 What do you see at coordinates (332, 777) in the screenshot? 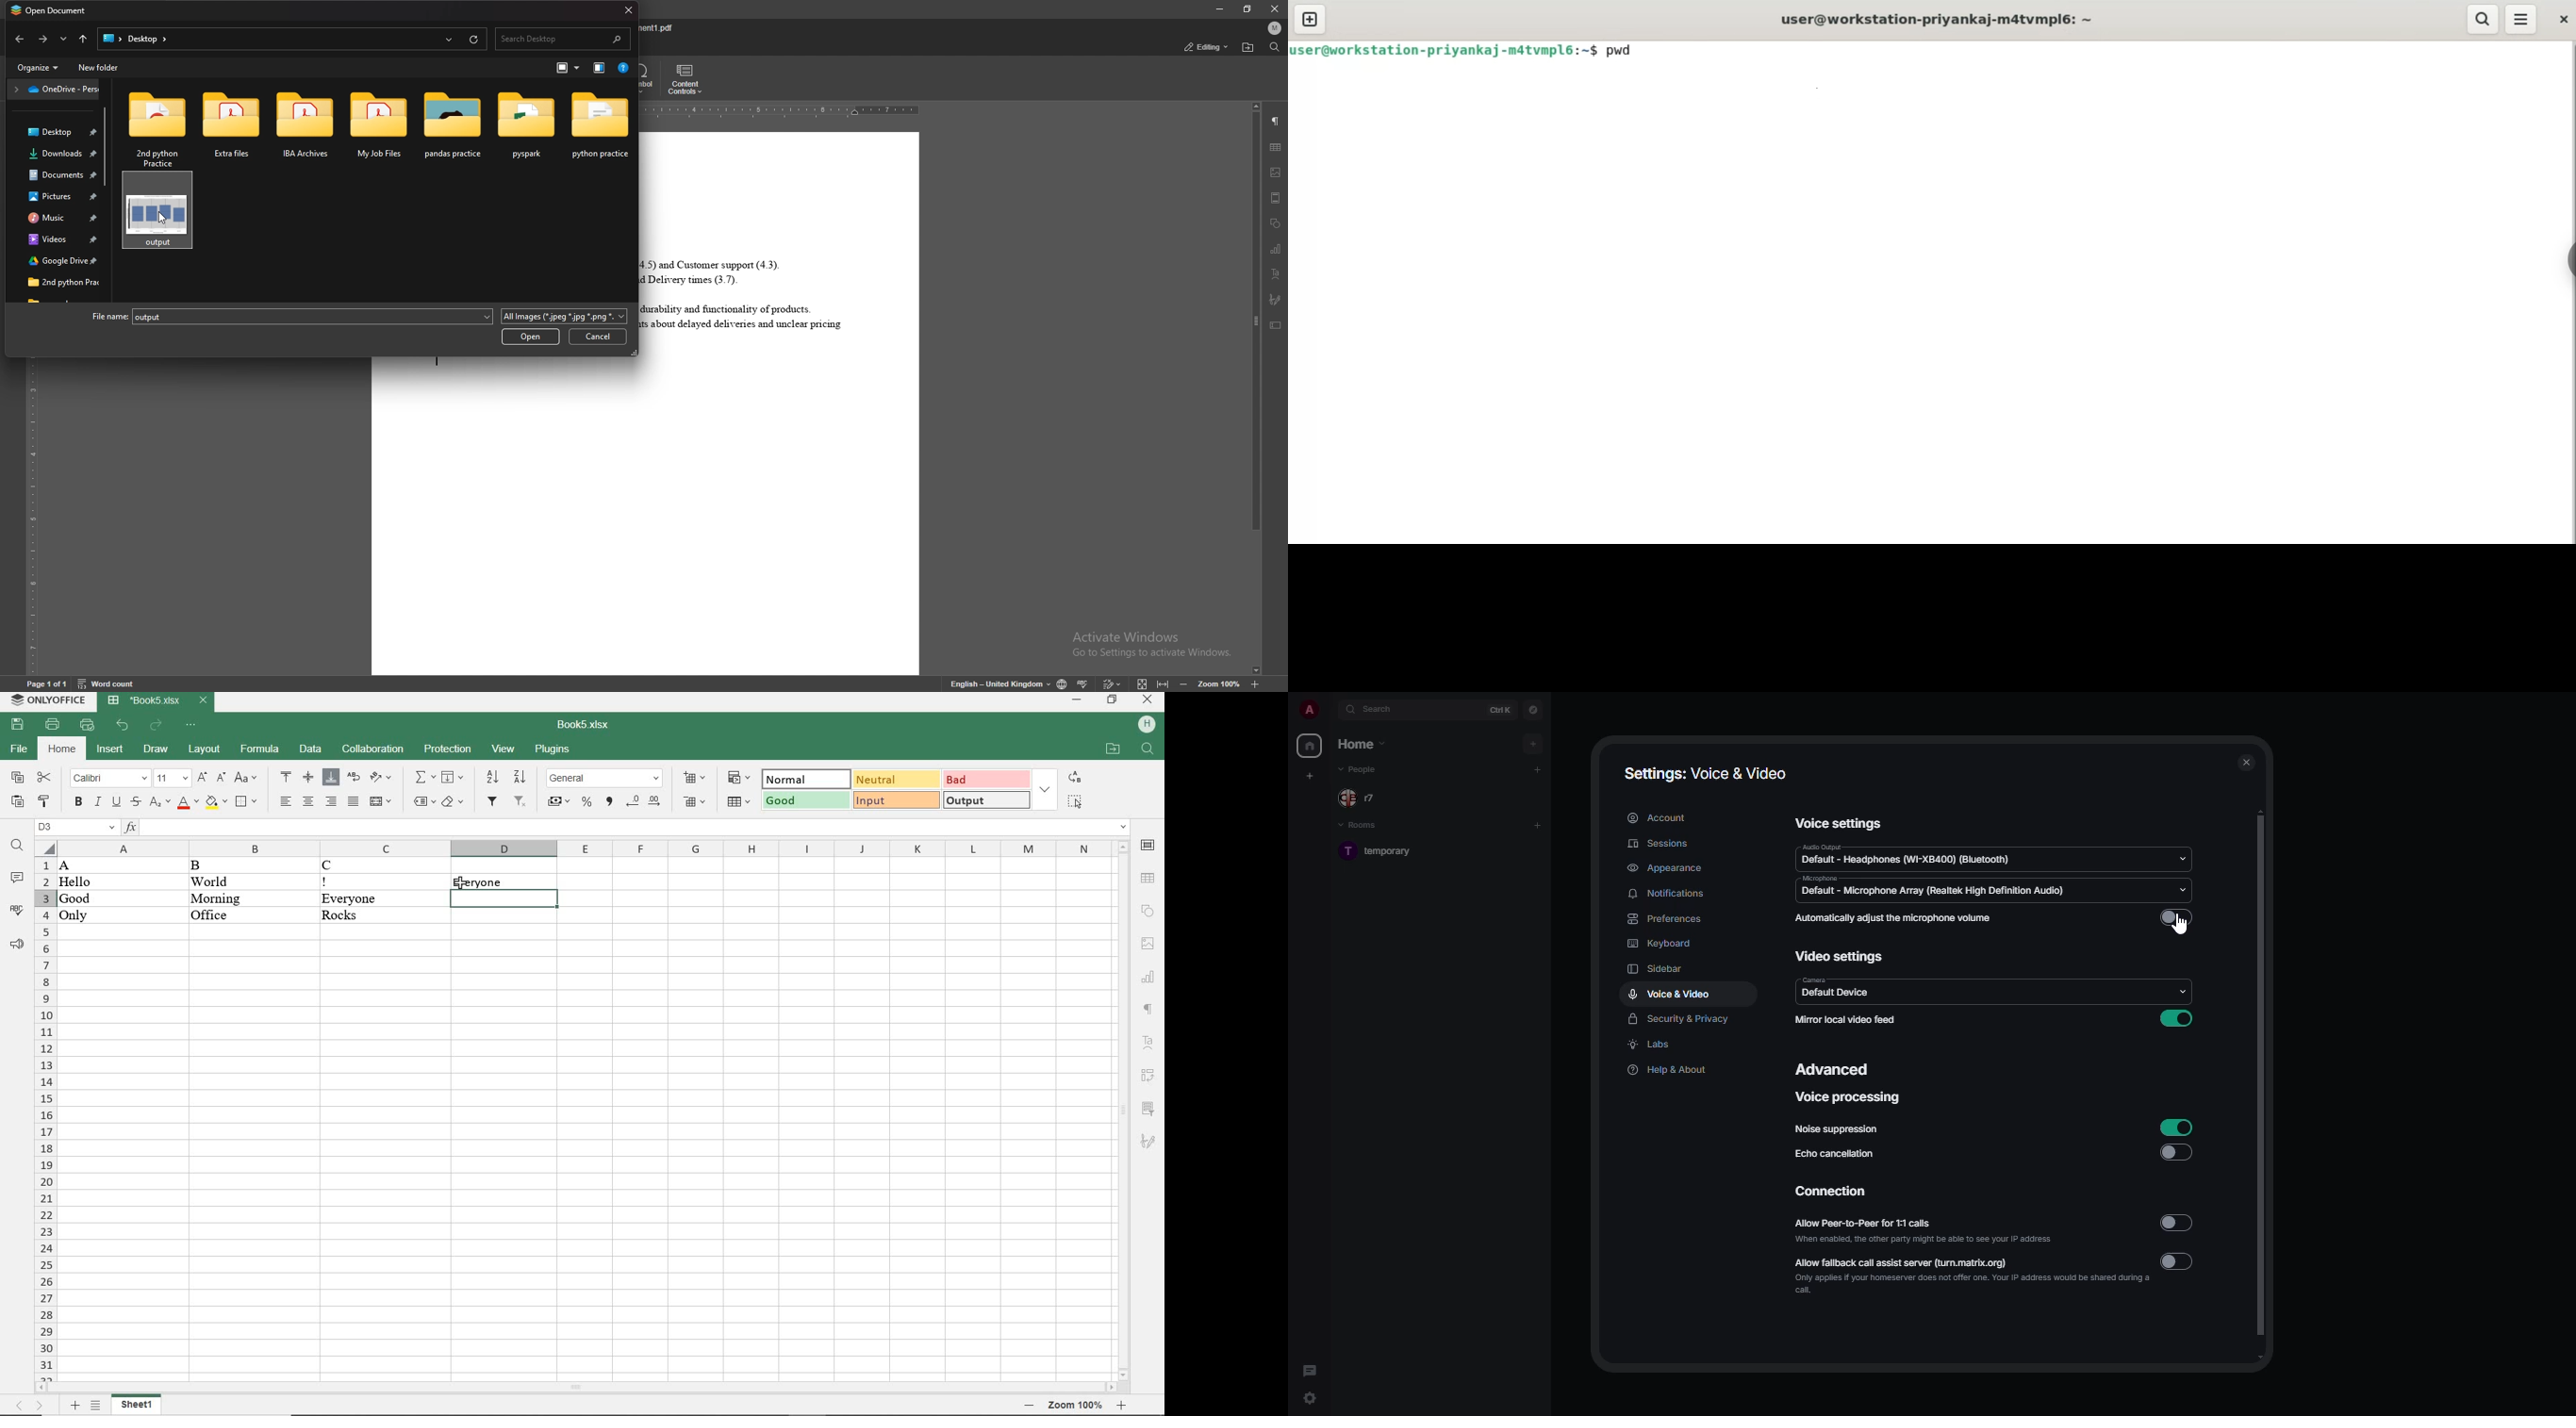
I see `align bottom` at bounding box center [332, 777].